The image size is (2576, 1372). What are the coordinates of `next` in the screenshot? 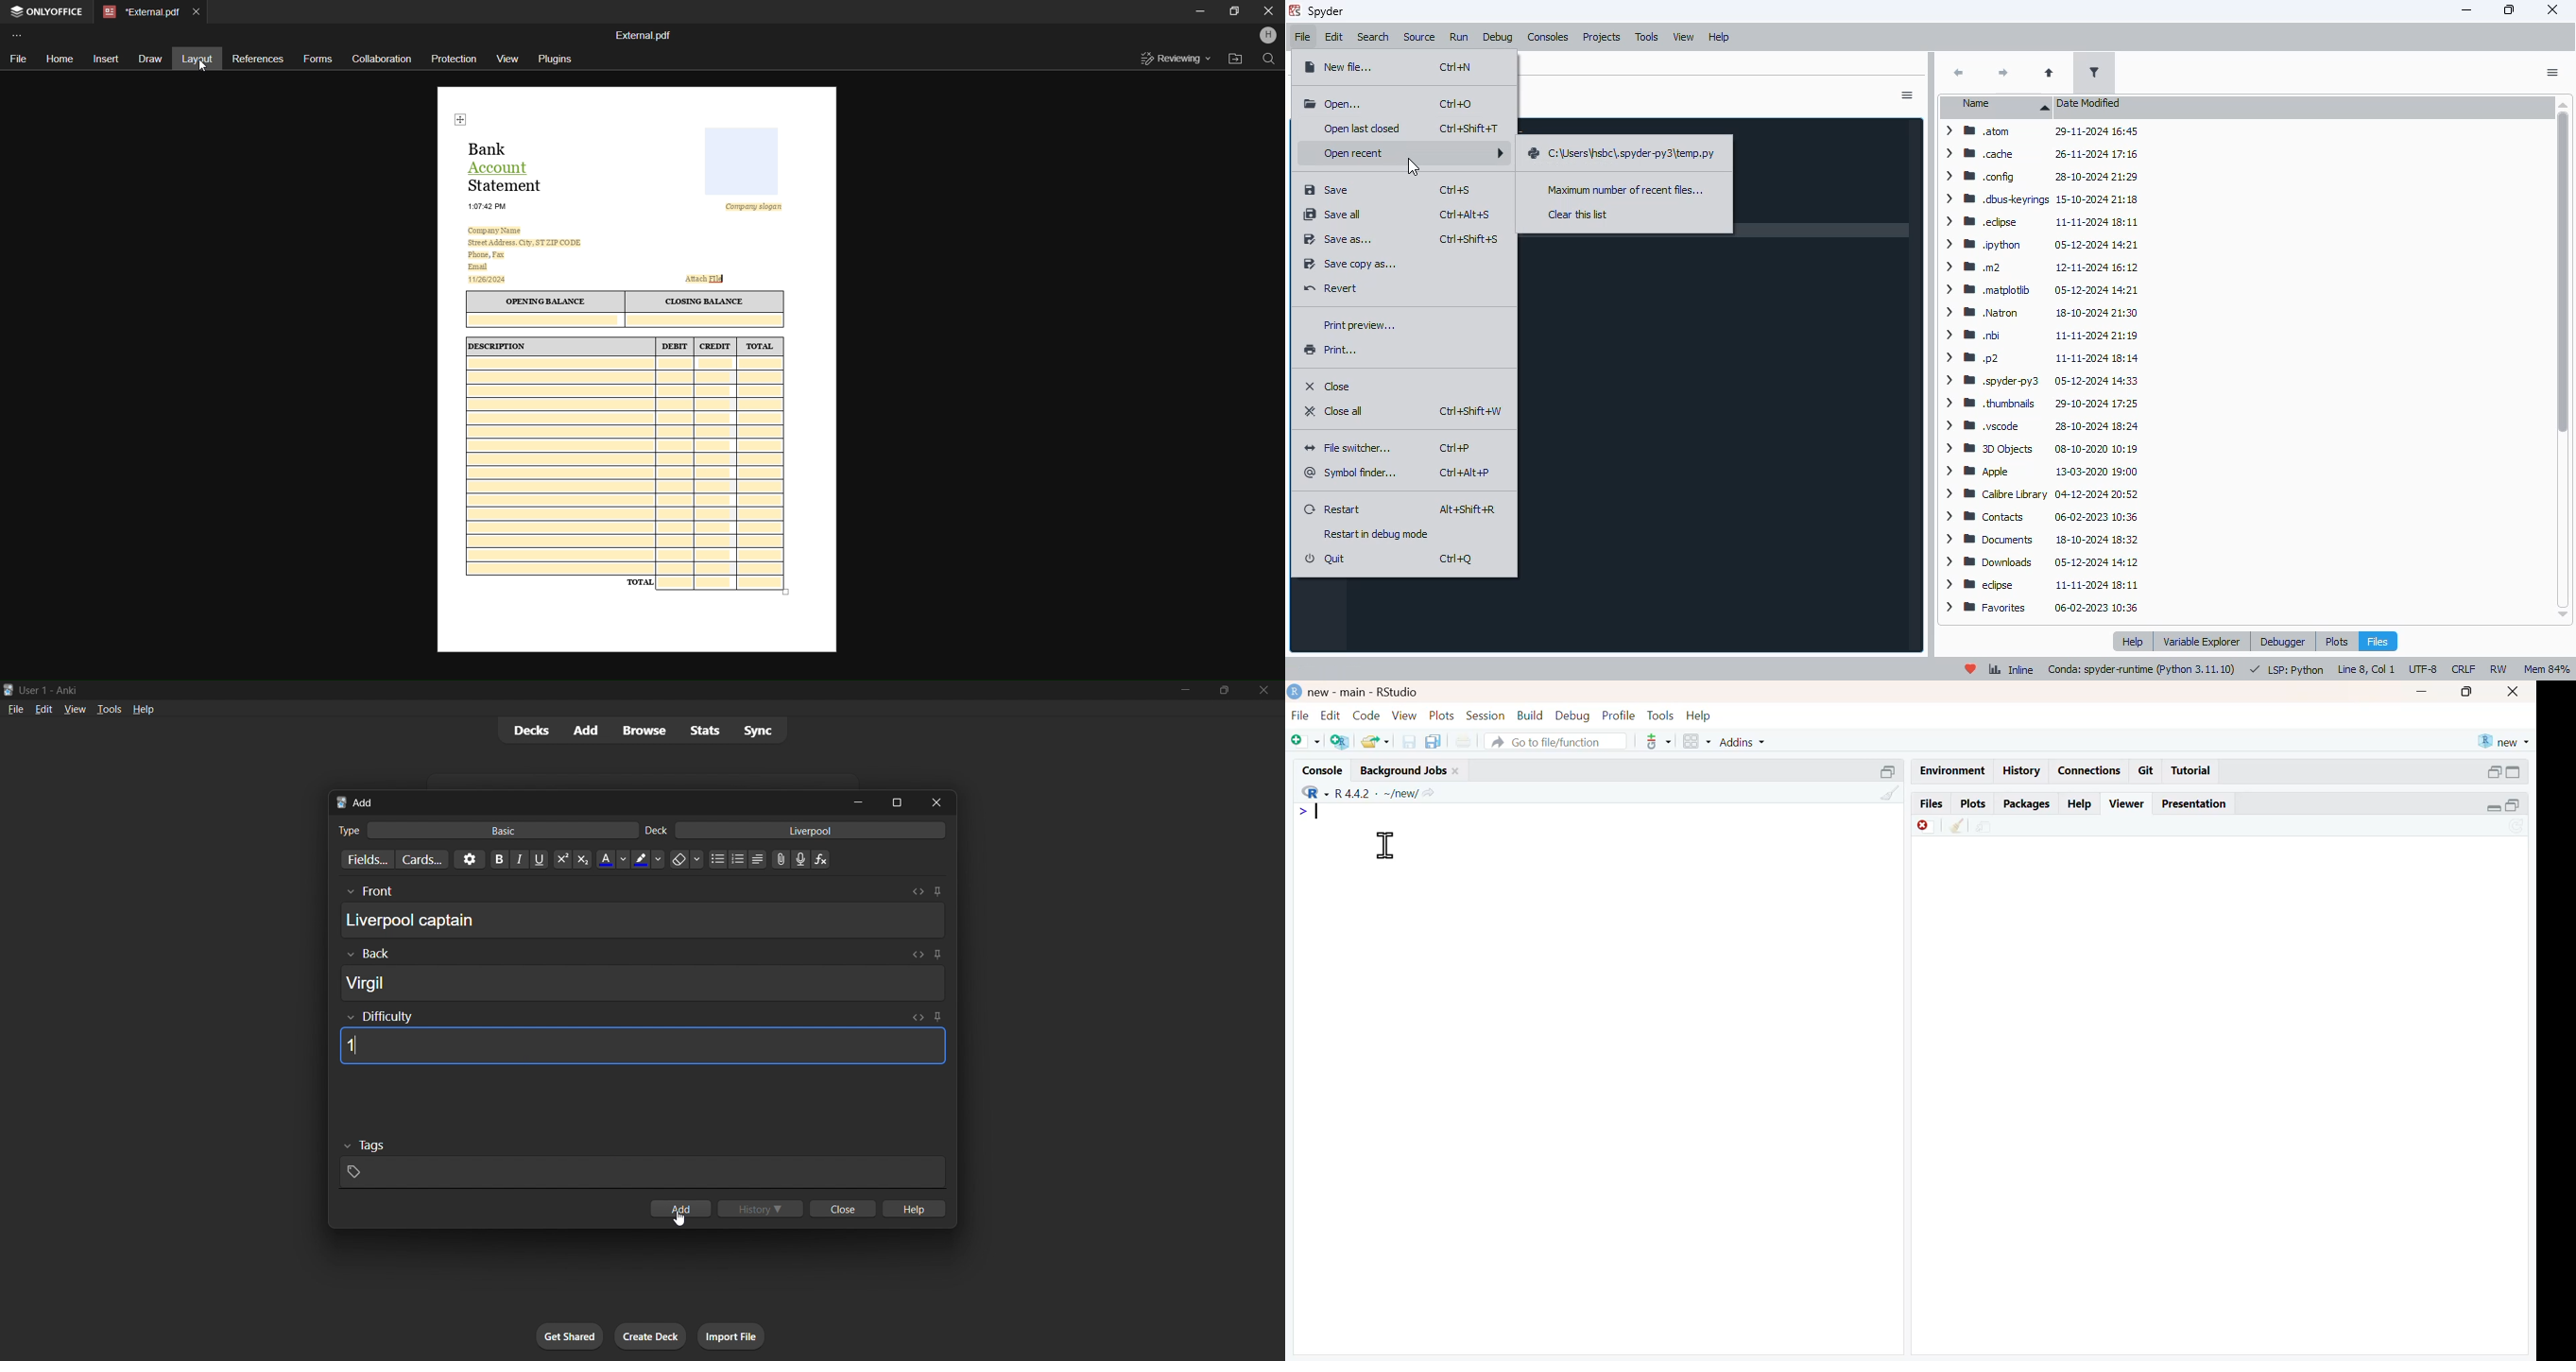 It's located at (2002, 73).